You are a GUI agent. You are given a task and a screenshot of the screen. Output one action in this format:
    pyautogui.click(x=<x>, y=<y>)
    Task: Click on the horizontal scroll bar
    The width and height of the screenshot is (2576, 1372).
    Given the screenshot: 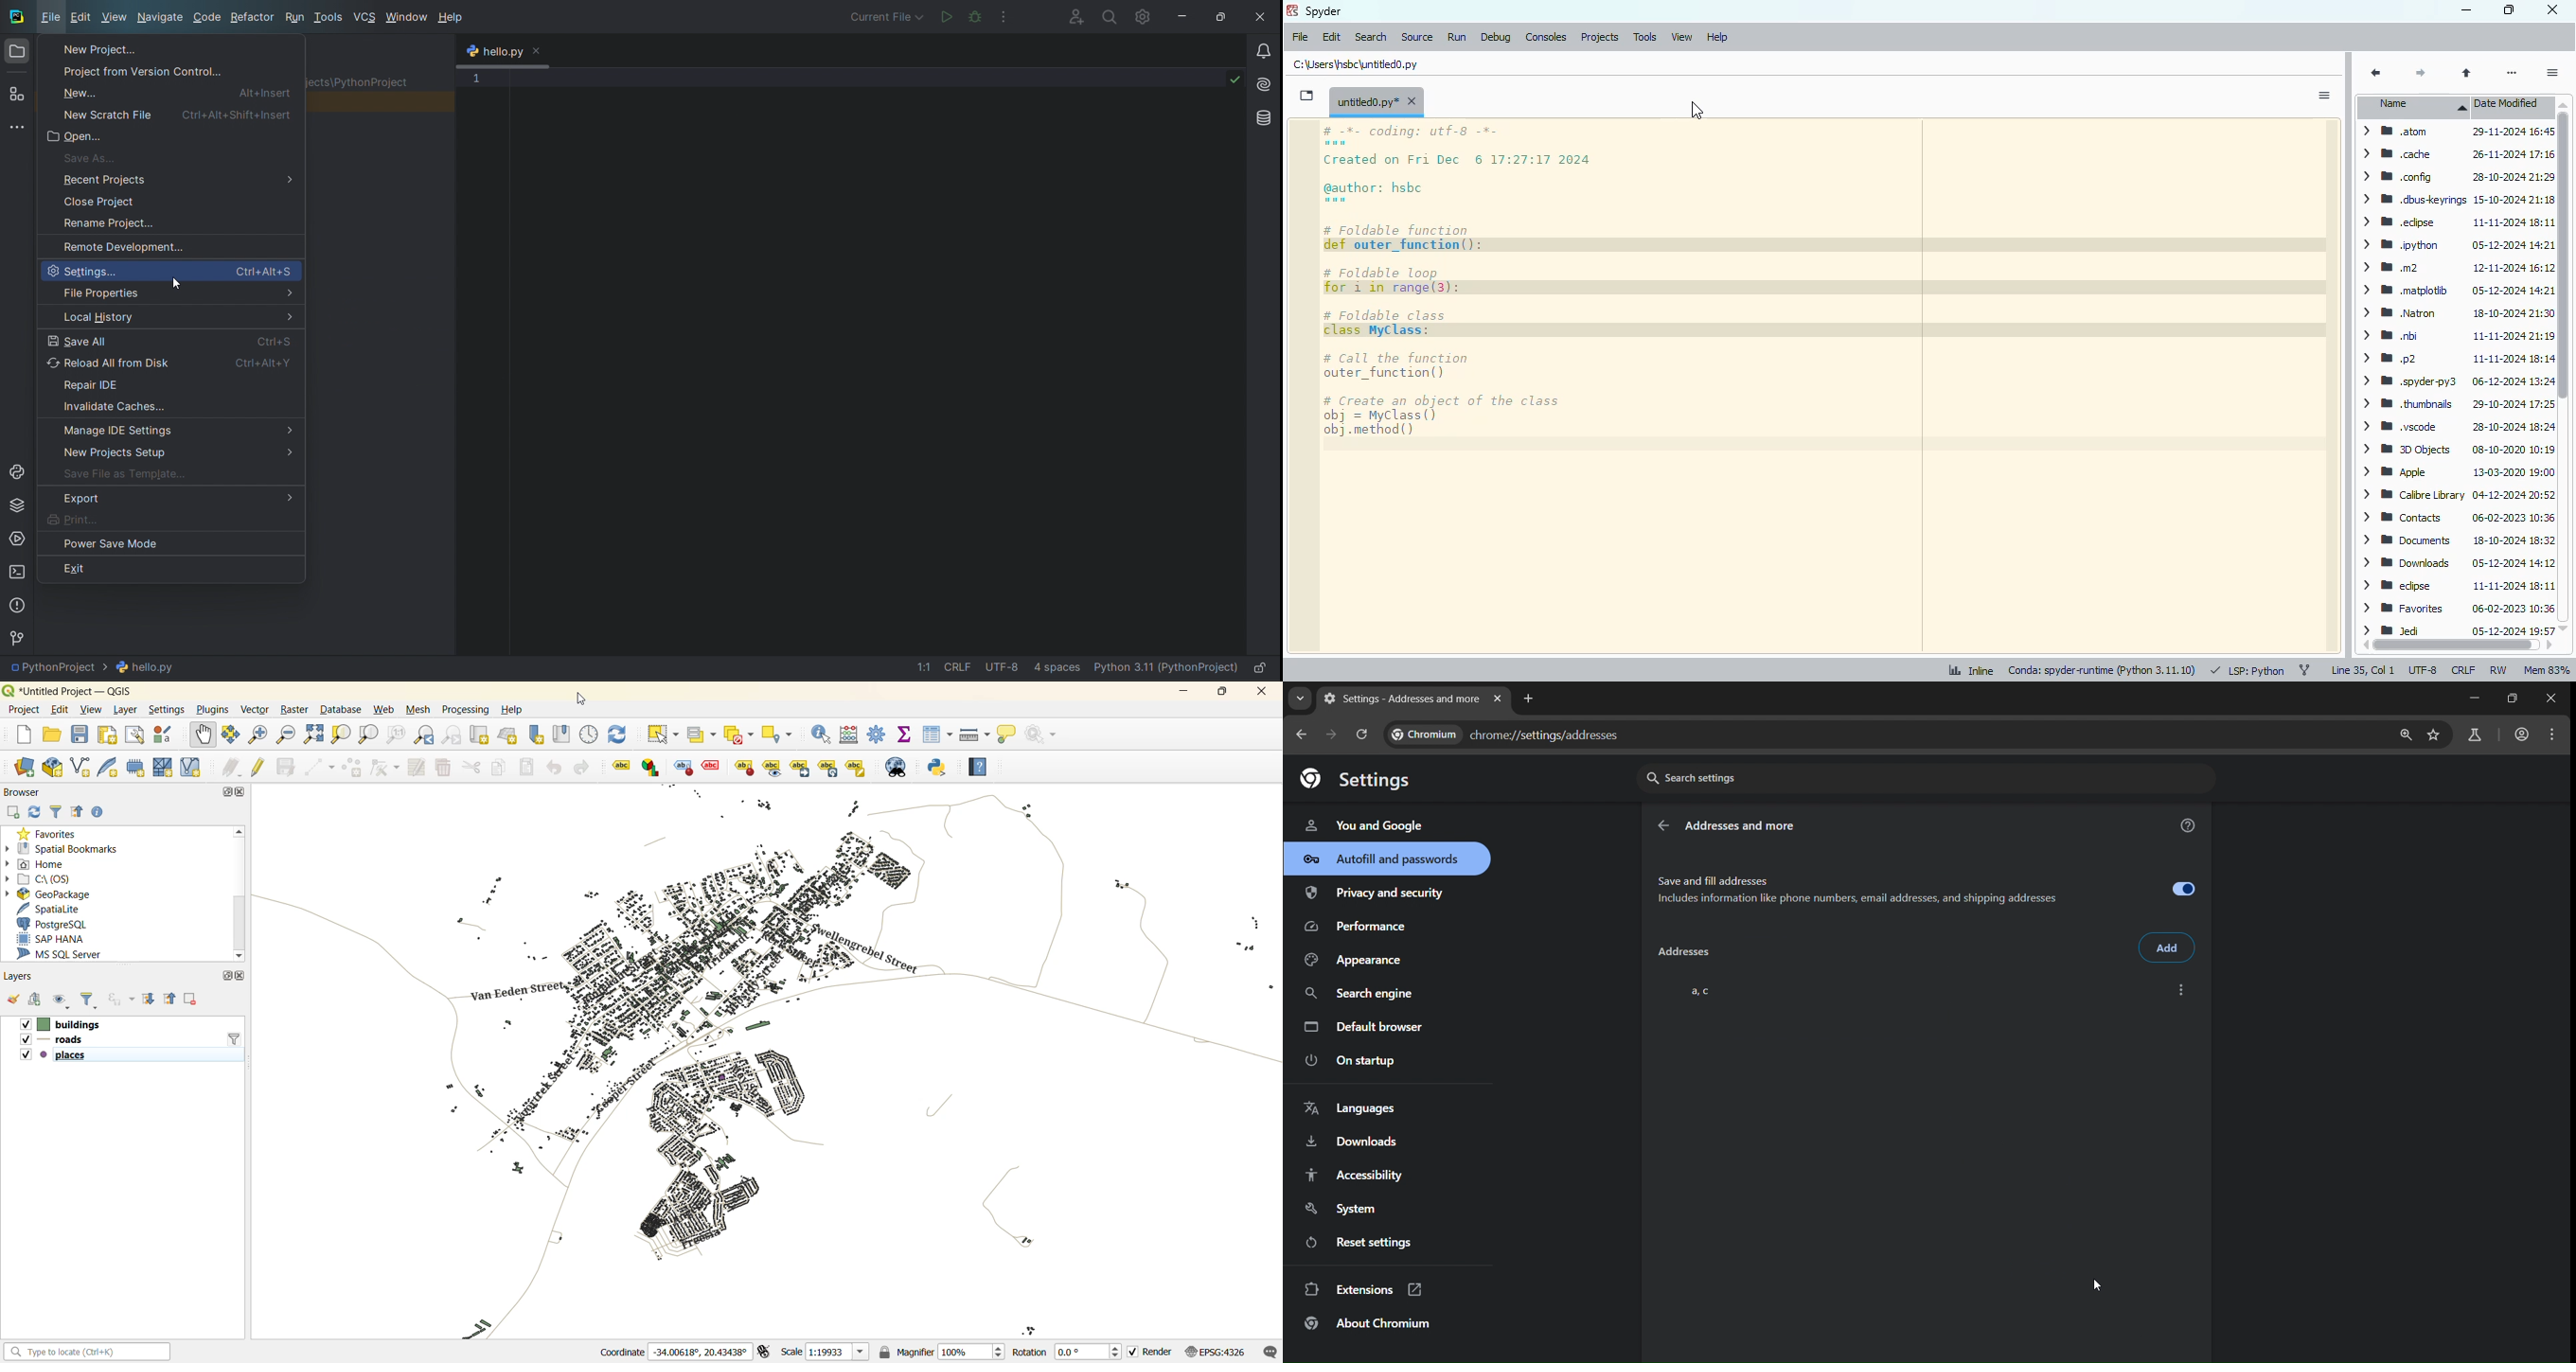 What is the action you would take?
    pyautogui.click(x=2459, y=645)
    